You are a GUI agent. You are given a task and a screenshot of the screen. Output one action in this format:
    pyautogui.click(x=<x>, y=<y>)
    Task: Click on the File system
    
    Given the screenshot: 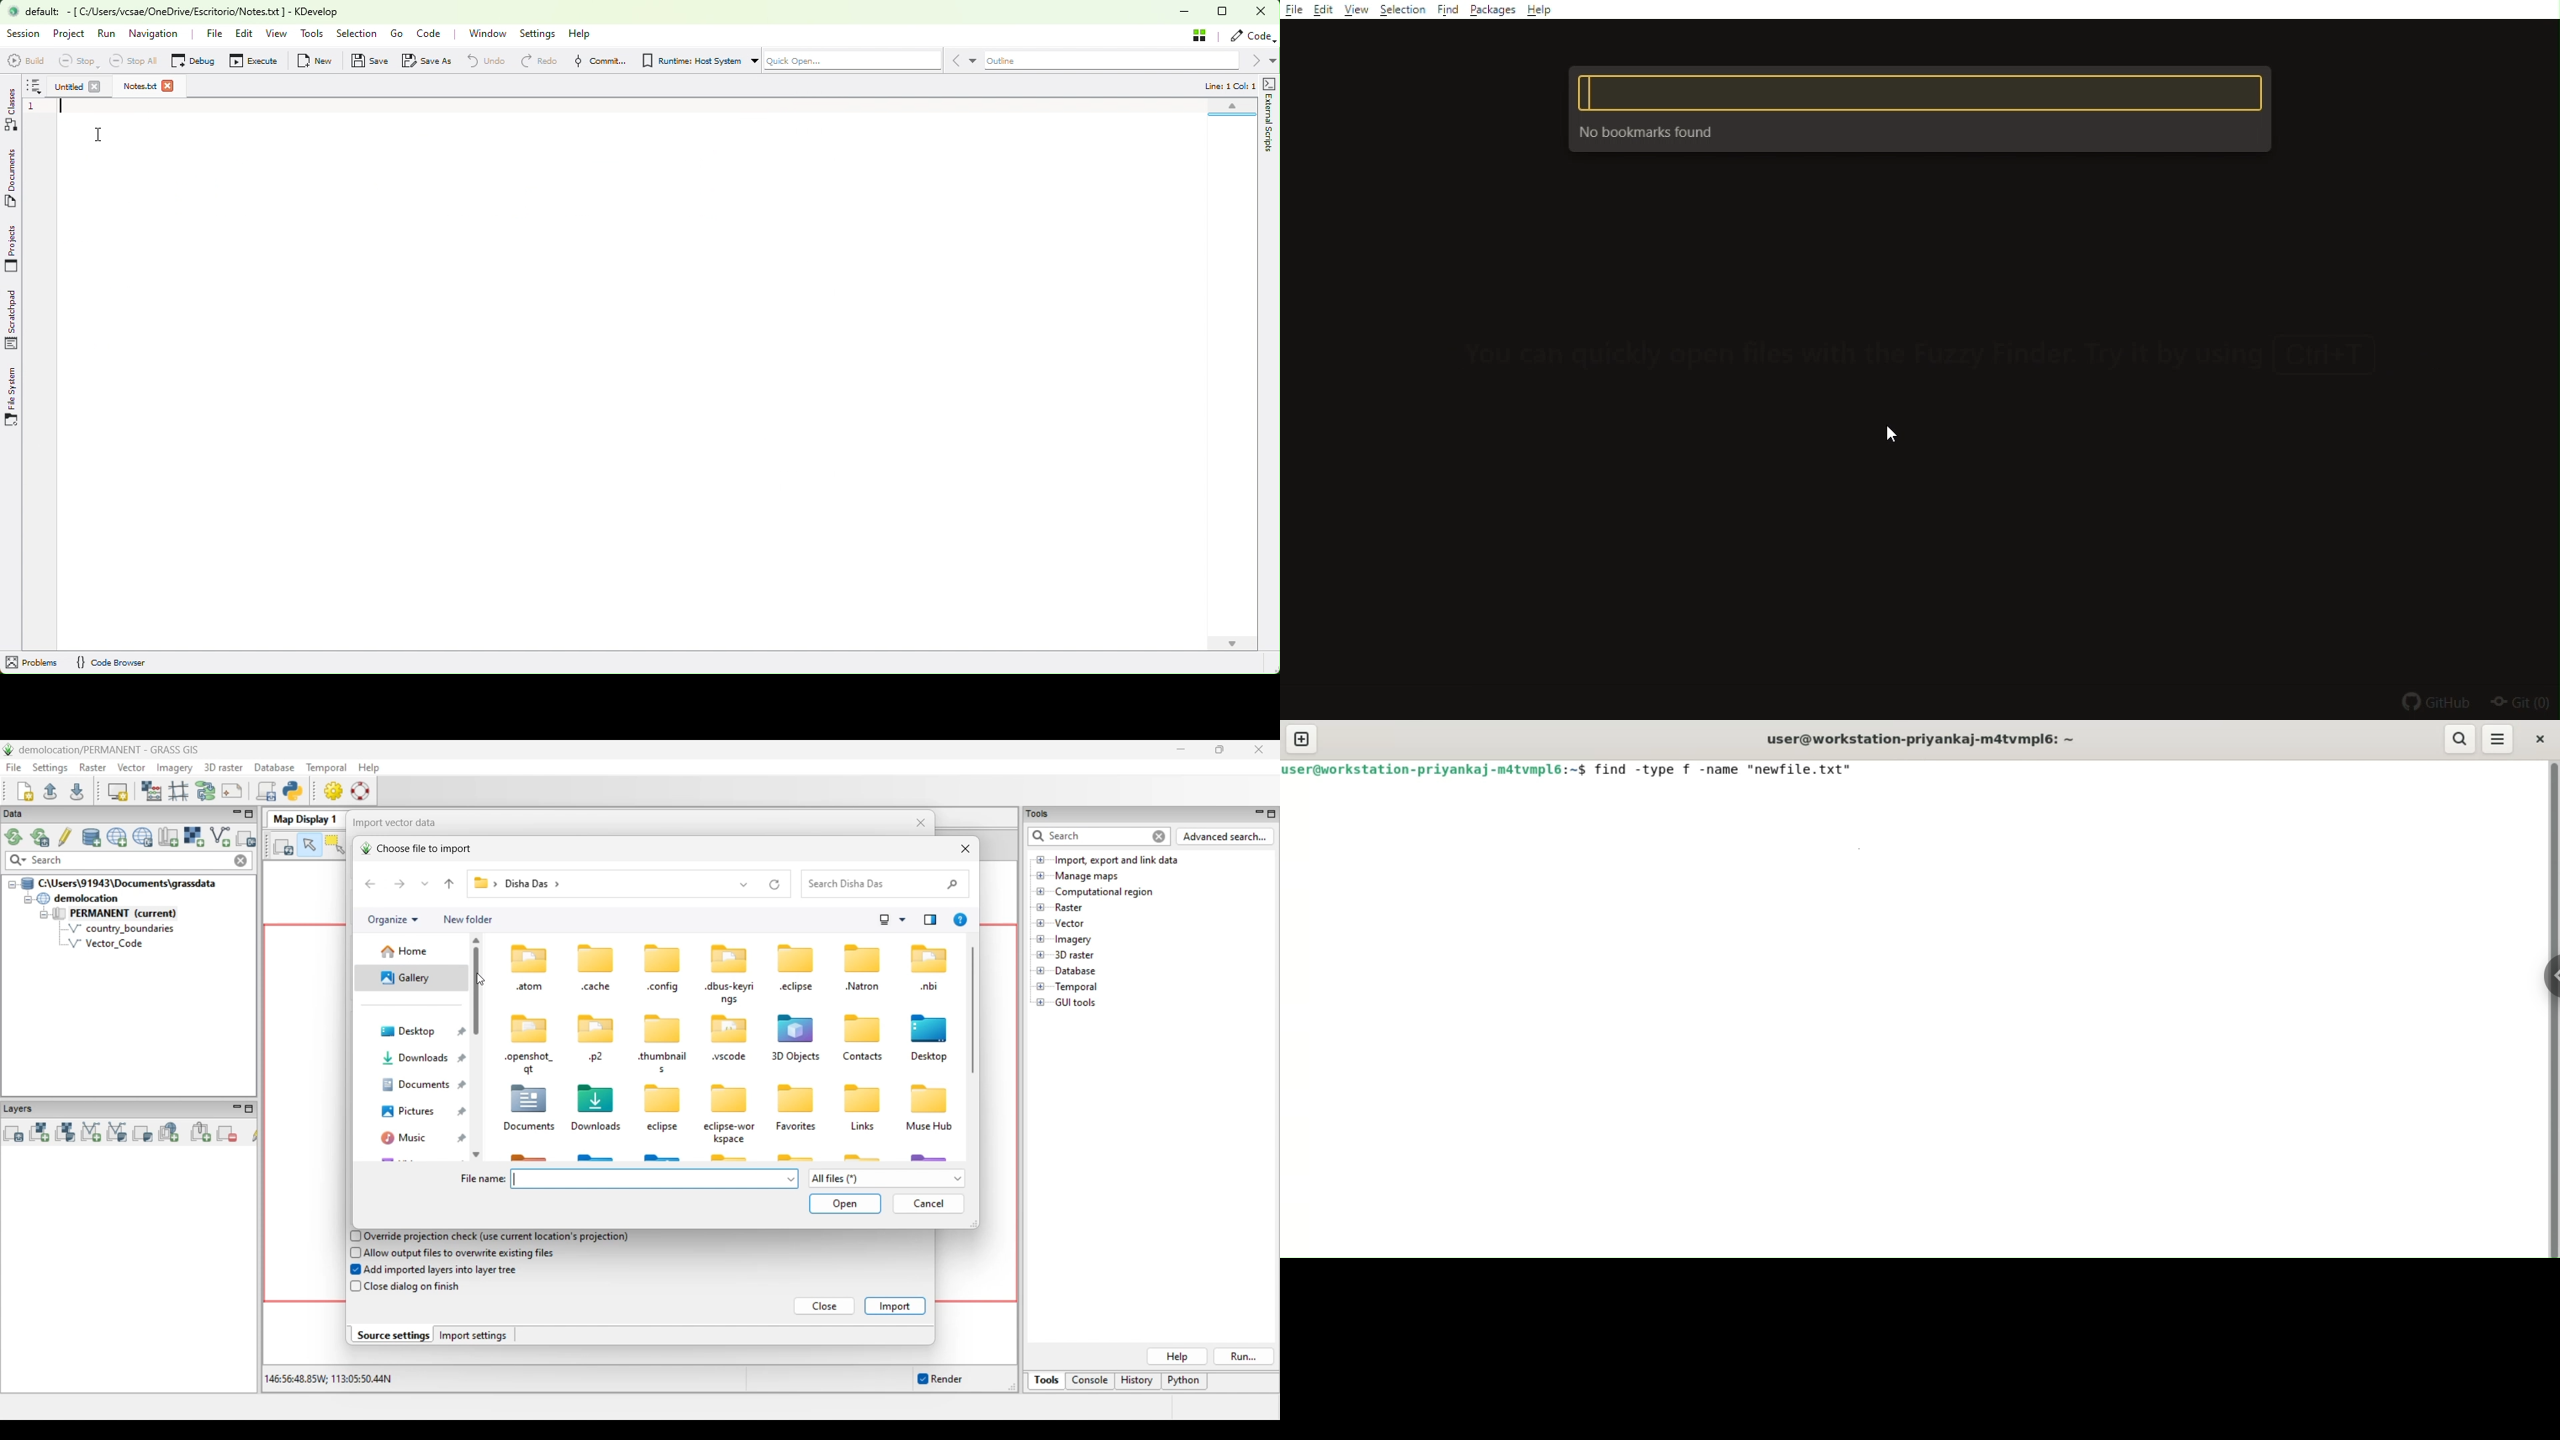 What is the action you would take?
    pyautogui.click(x=14, y=395)
    